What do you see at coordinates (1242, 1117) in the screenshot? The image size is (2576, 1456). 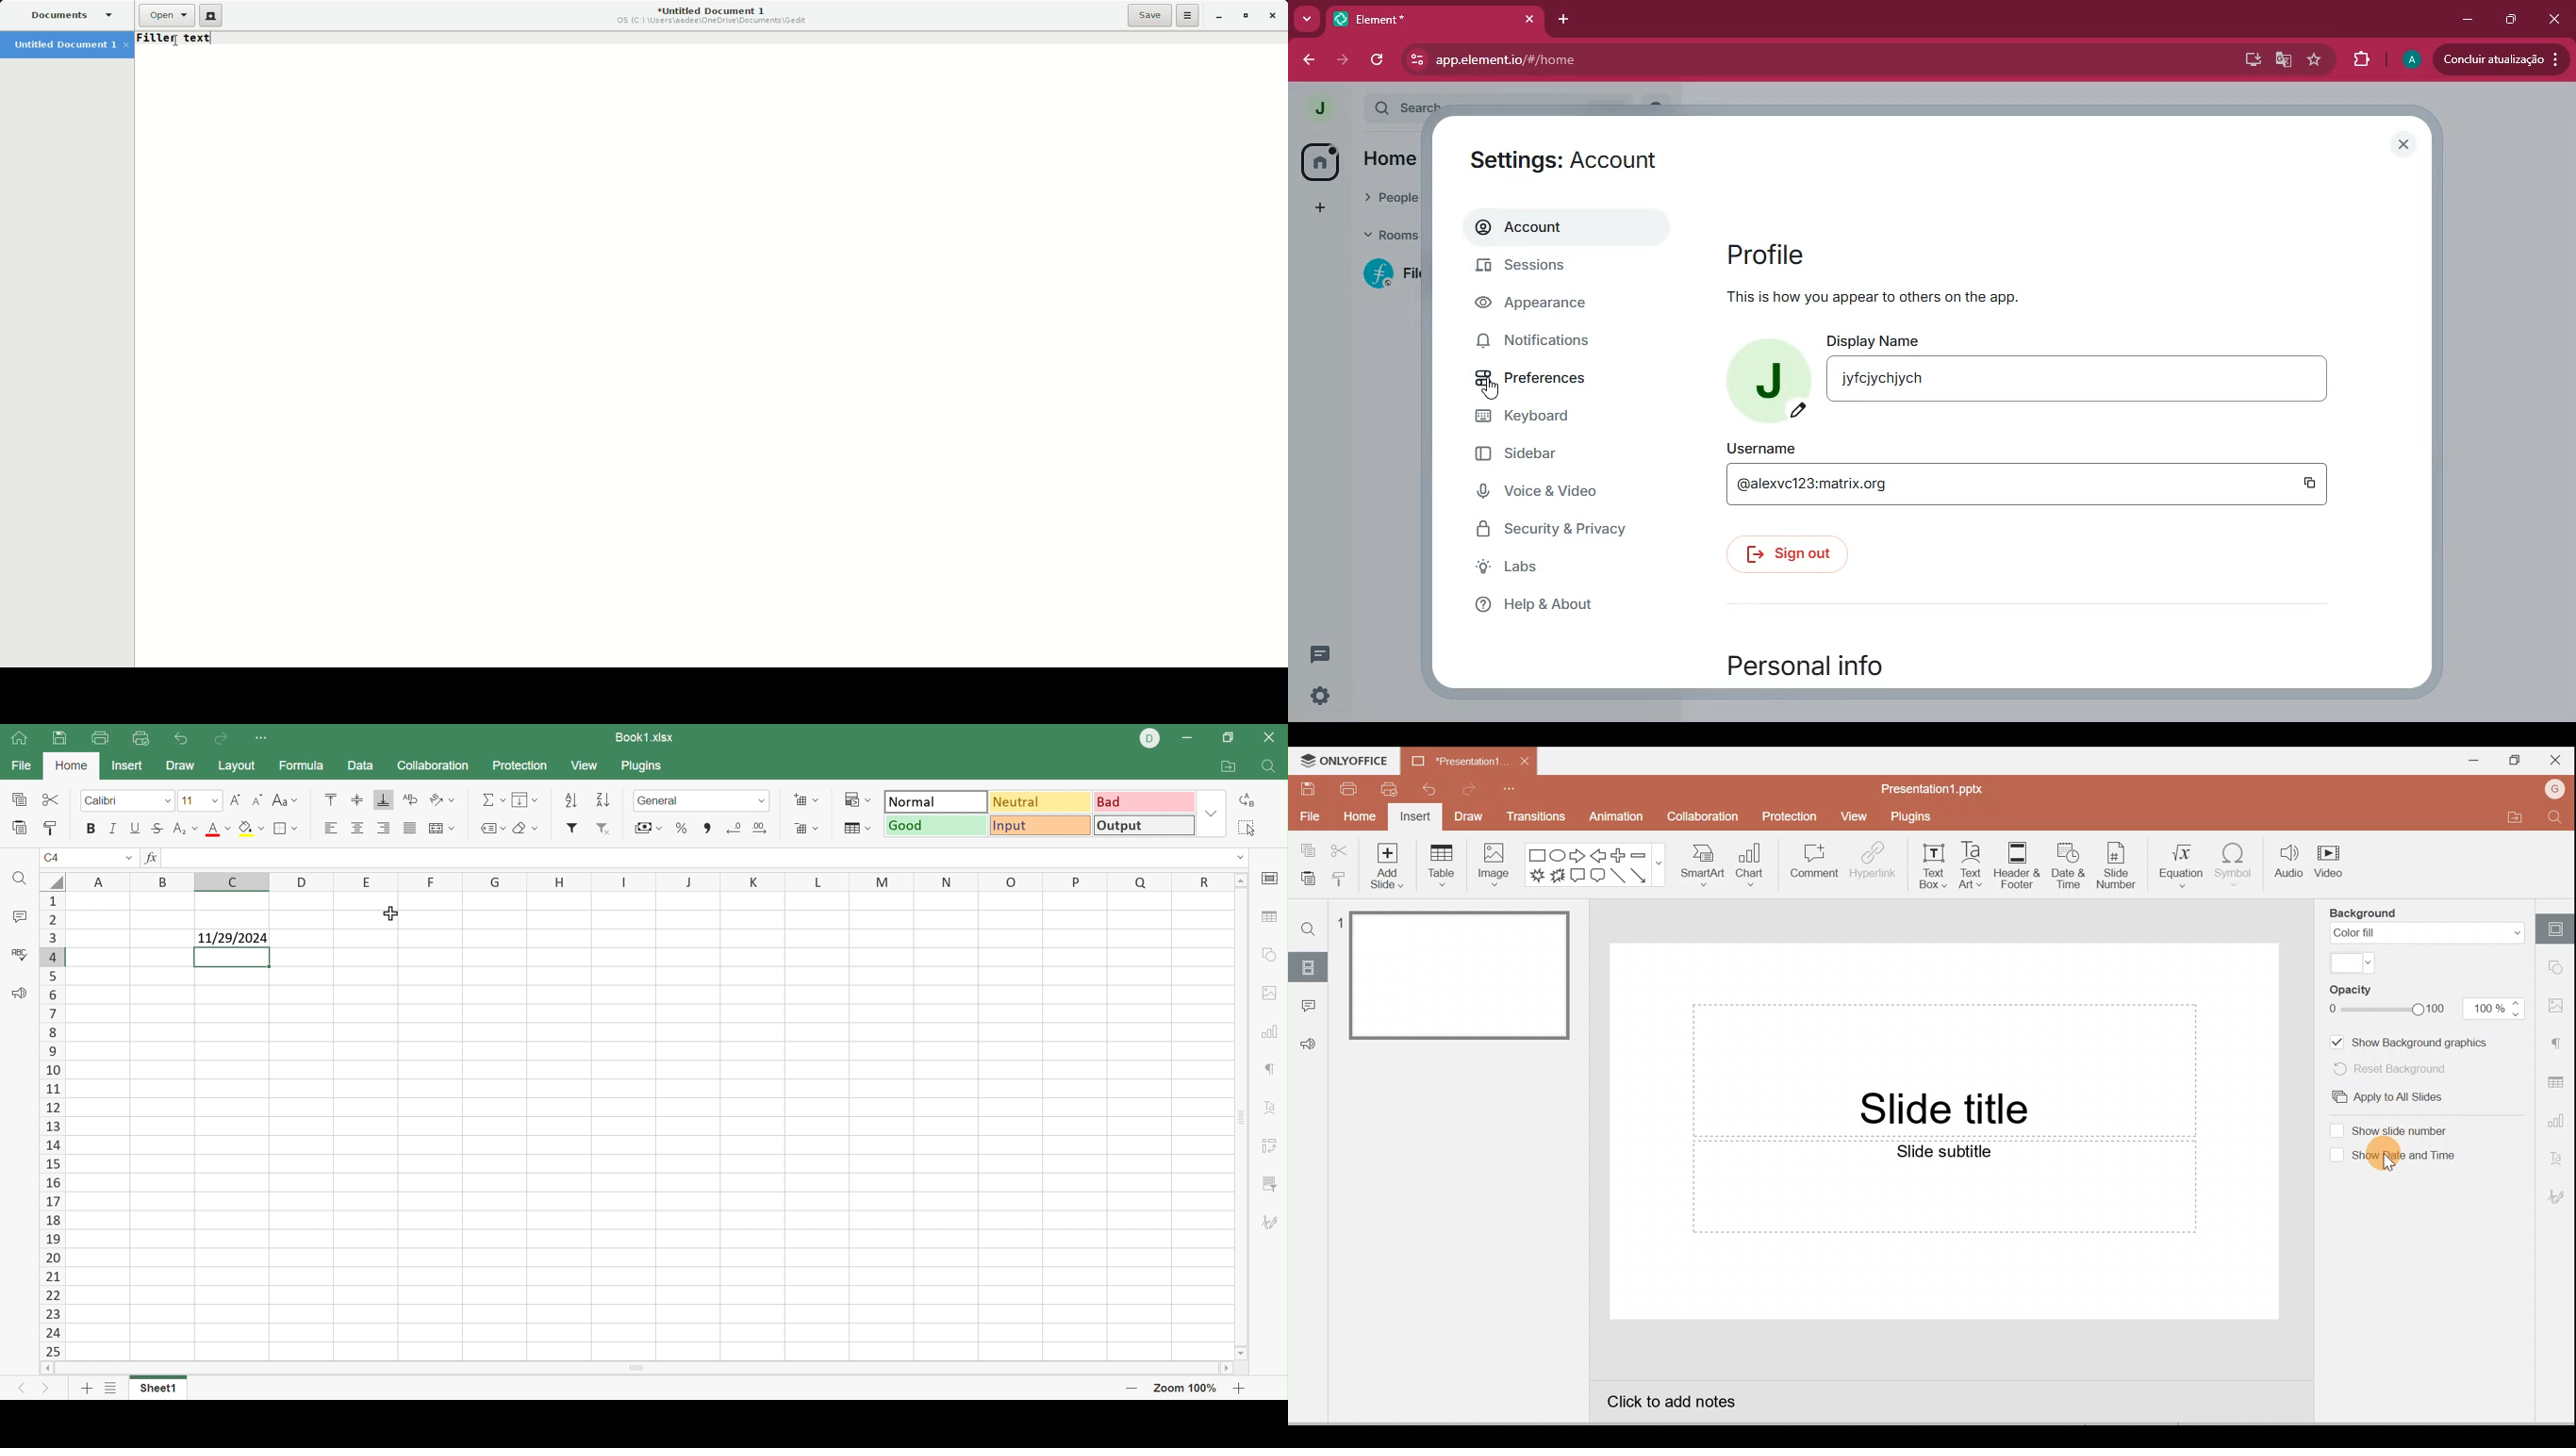 I see `Scroll Bar` at bounding box center [1242, 1117].